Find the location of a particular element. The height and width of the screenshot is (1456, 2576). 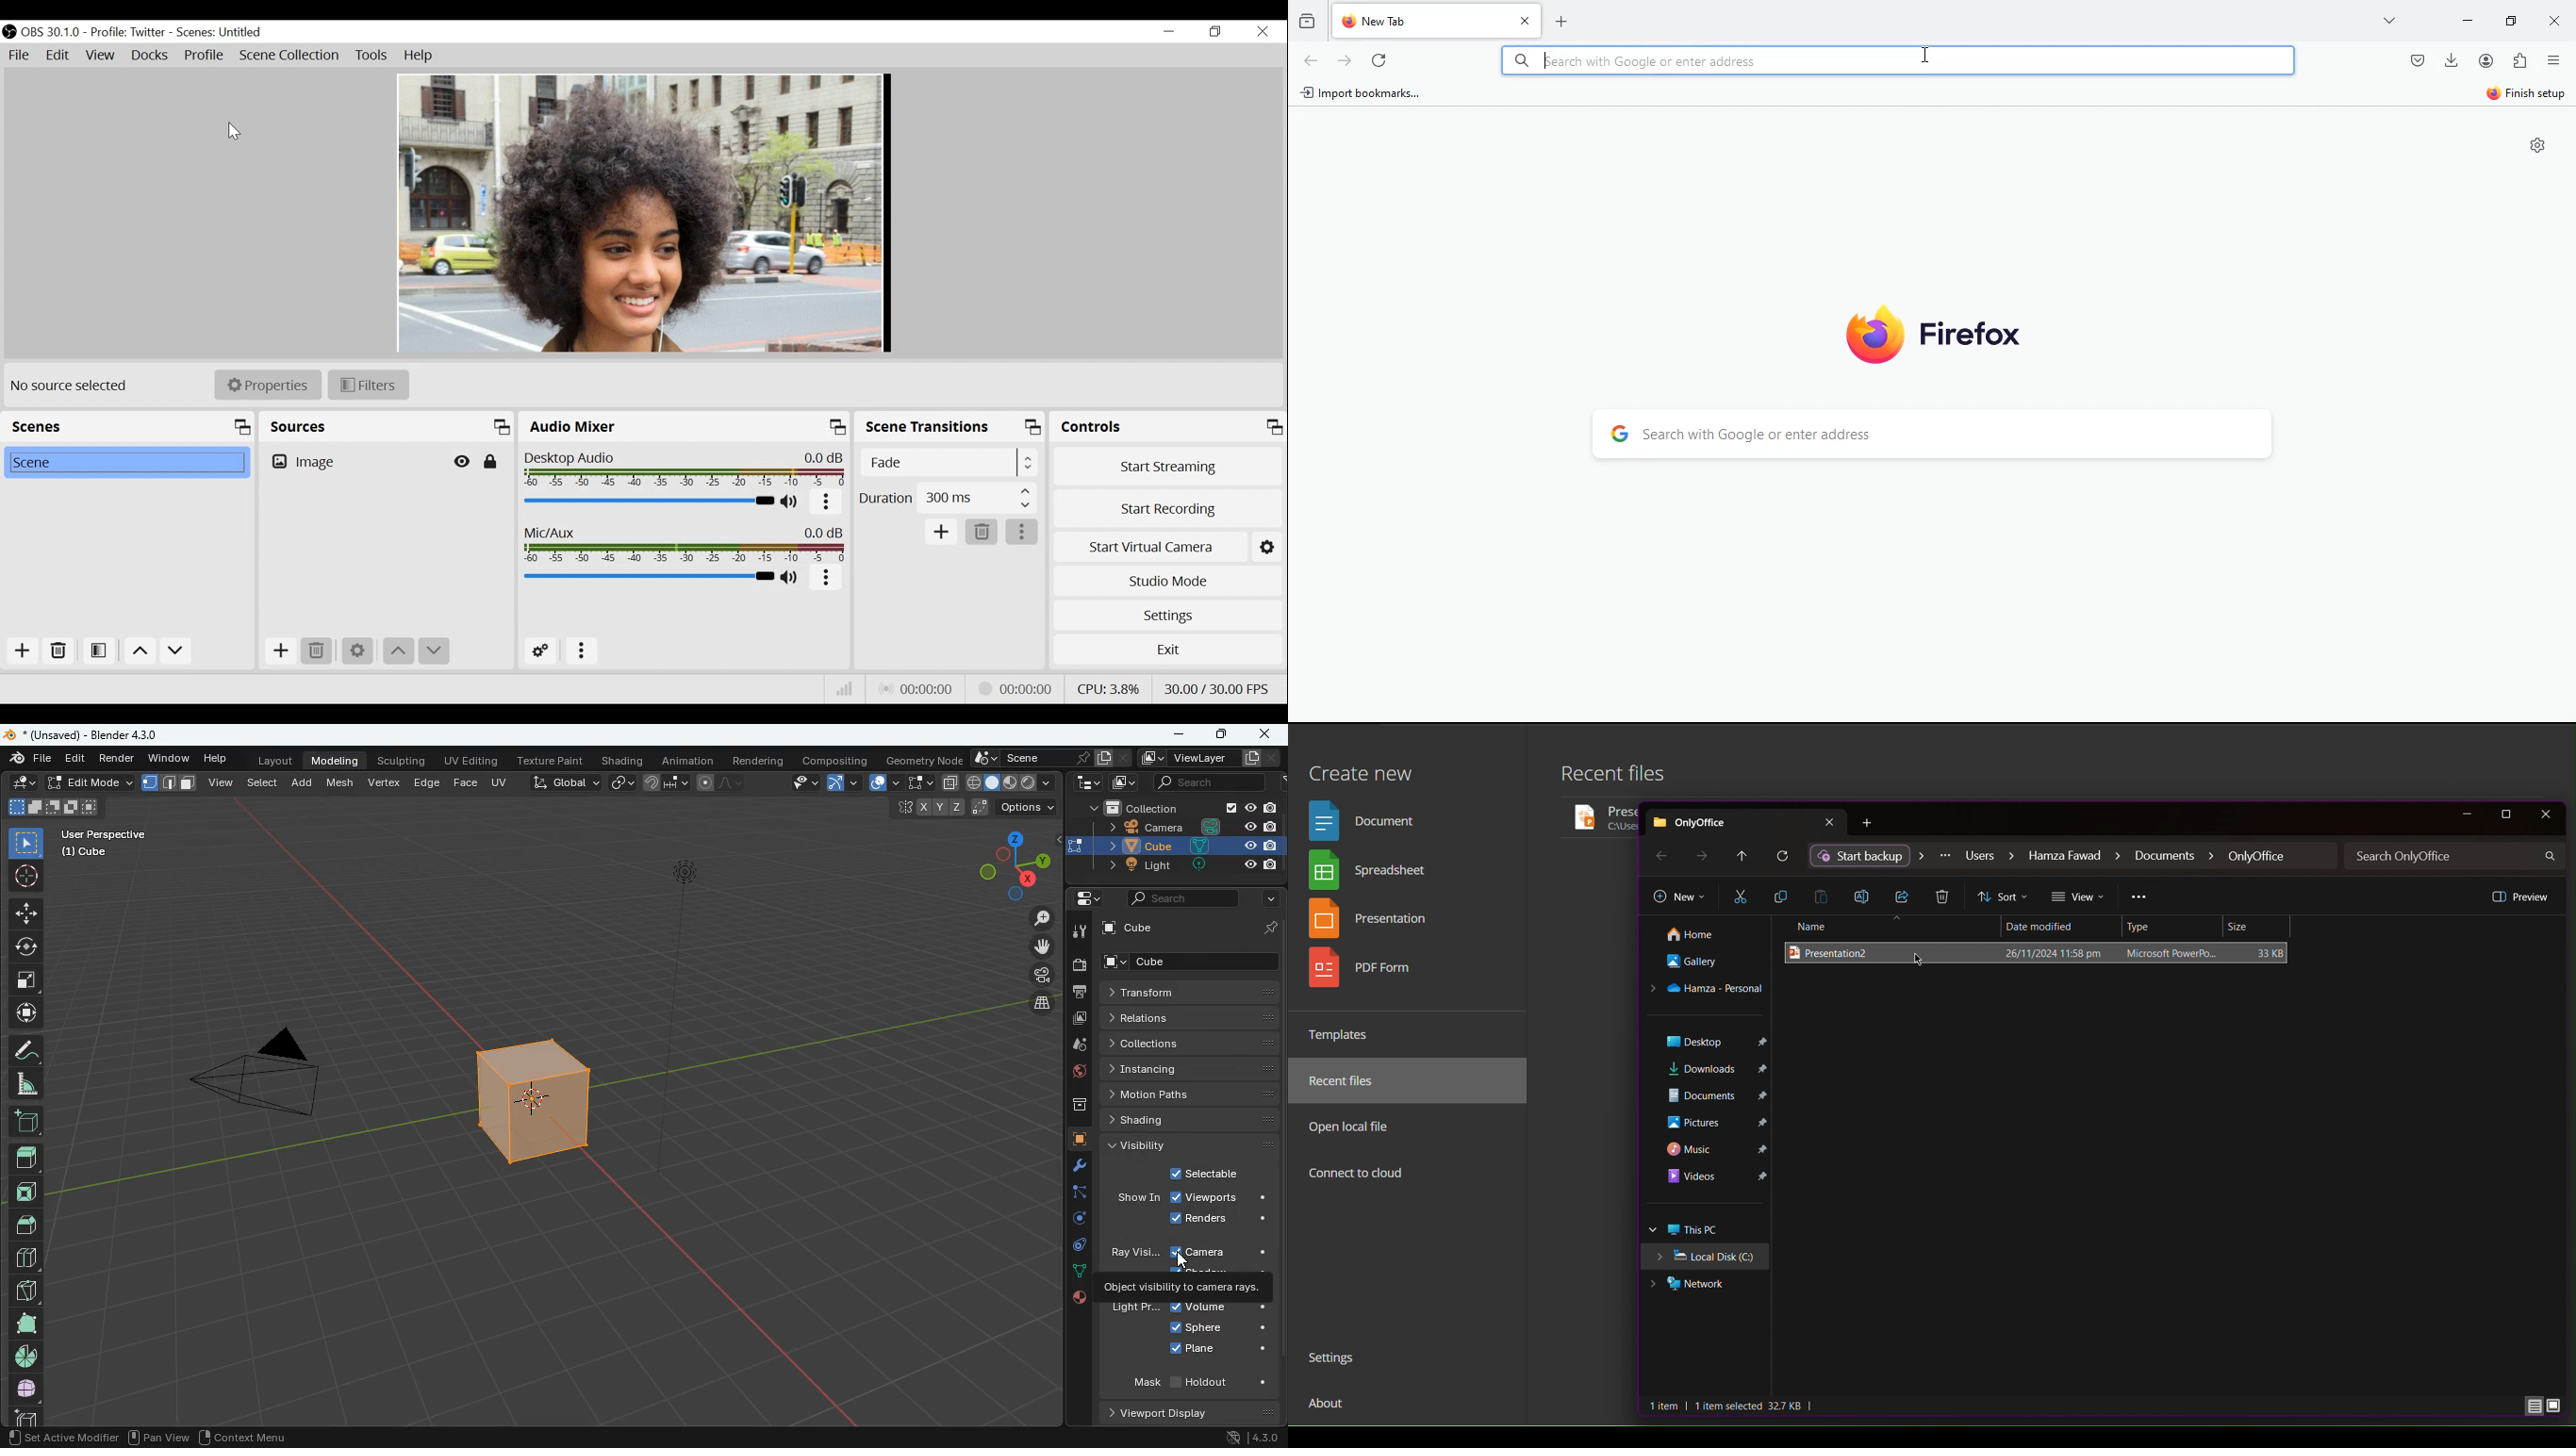

Close is located at coordinates (1262, 31).